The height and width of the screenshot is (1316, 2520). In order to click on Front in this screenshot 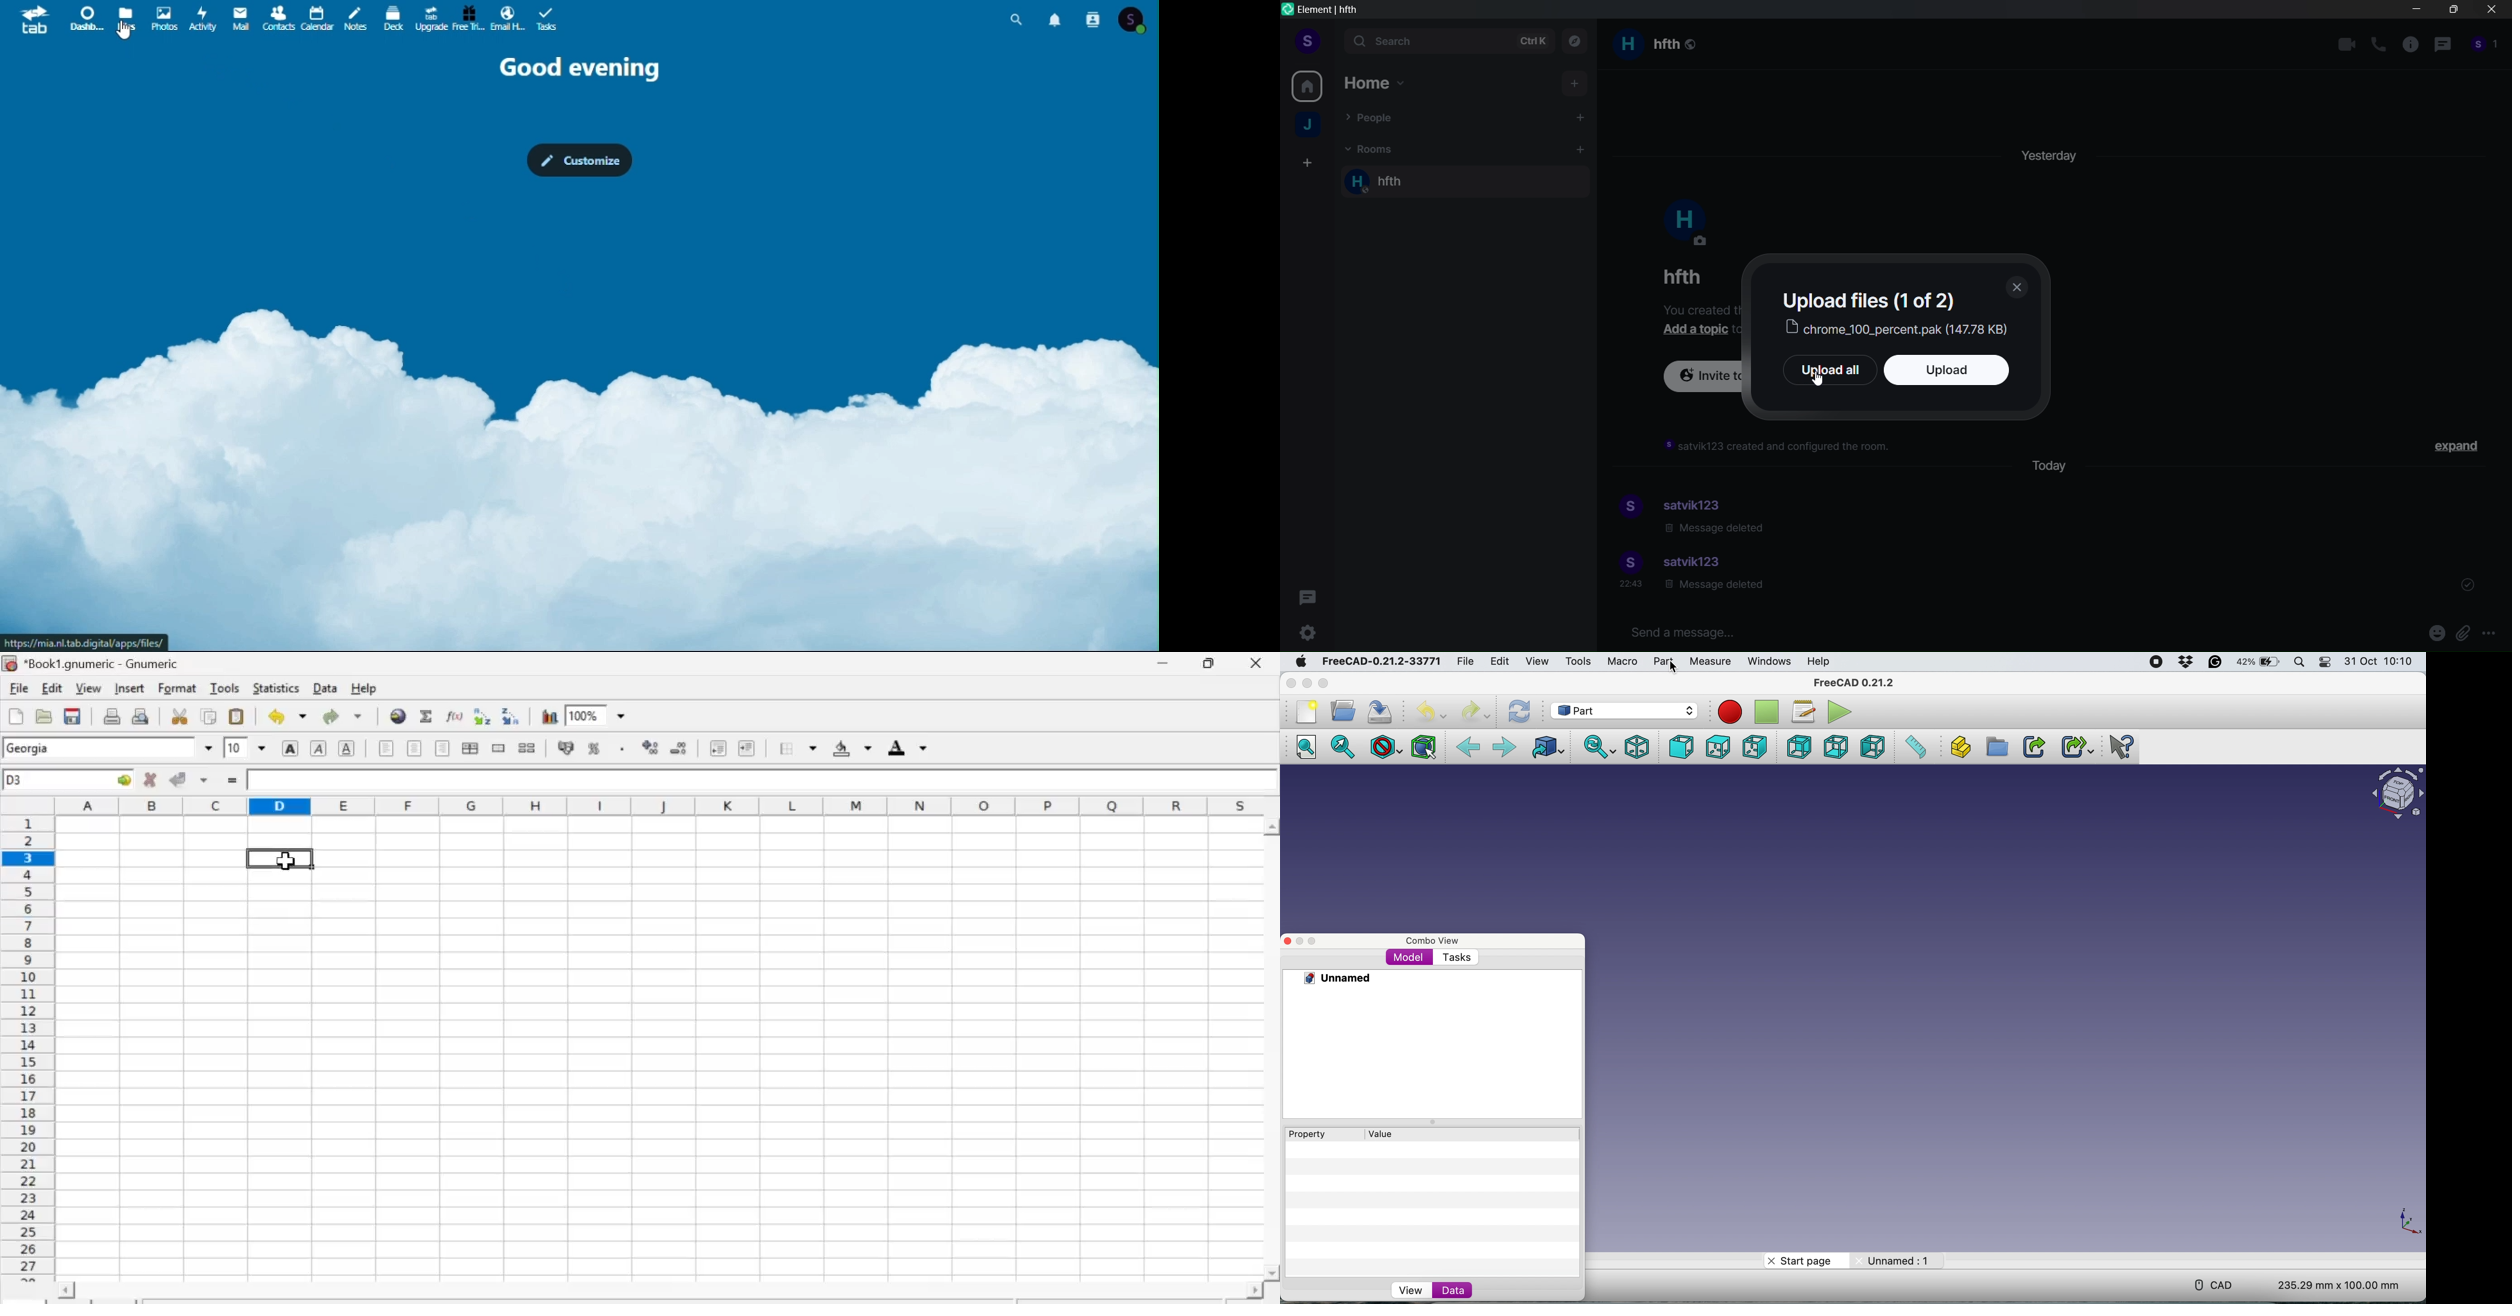, I will do `click(1678, 747)`.